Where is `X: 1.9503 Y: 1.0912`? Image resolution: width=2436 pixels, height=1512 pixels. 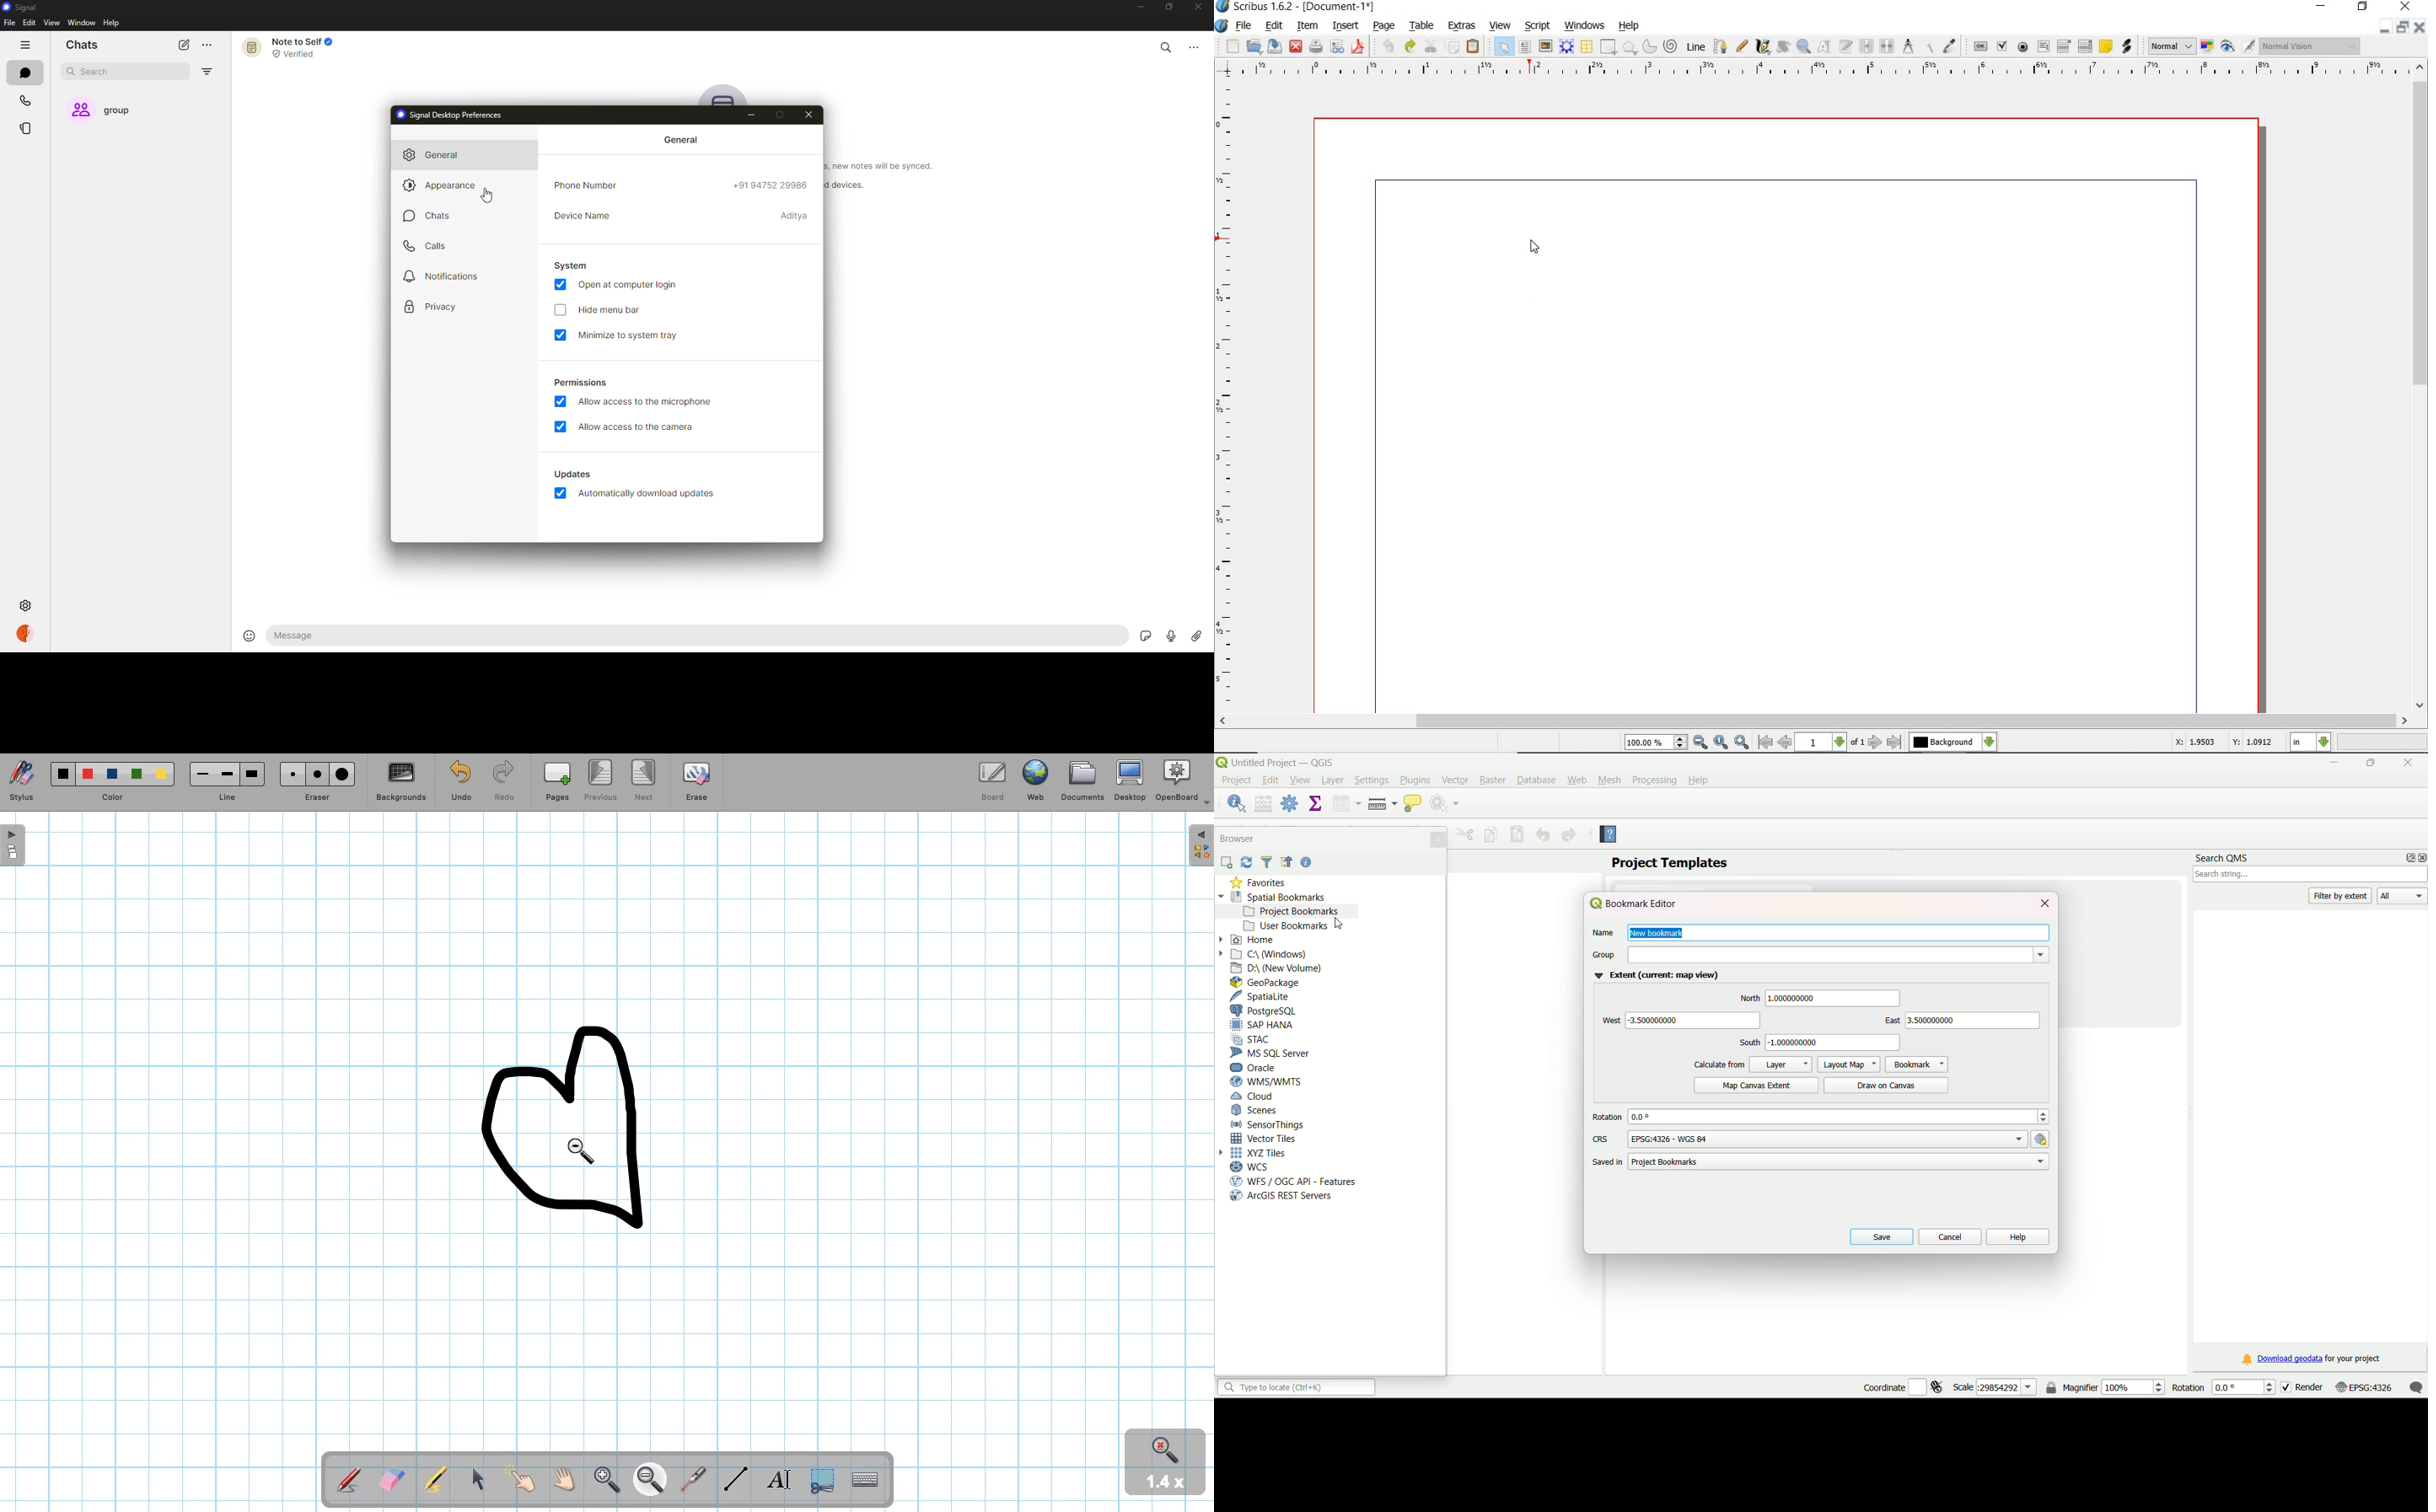
X: 1.9503 Y: 1.0912 is located at coordinates (2223, 743).